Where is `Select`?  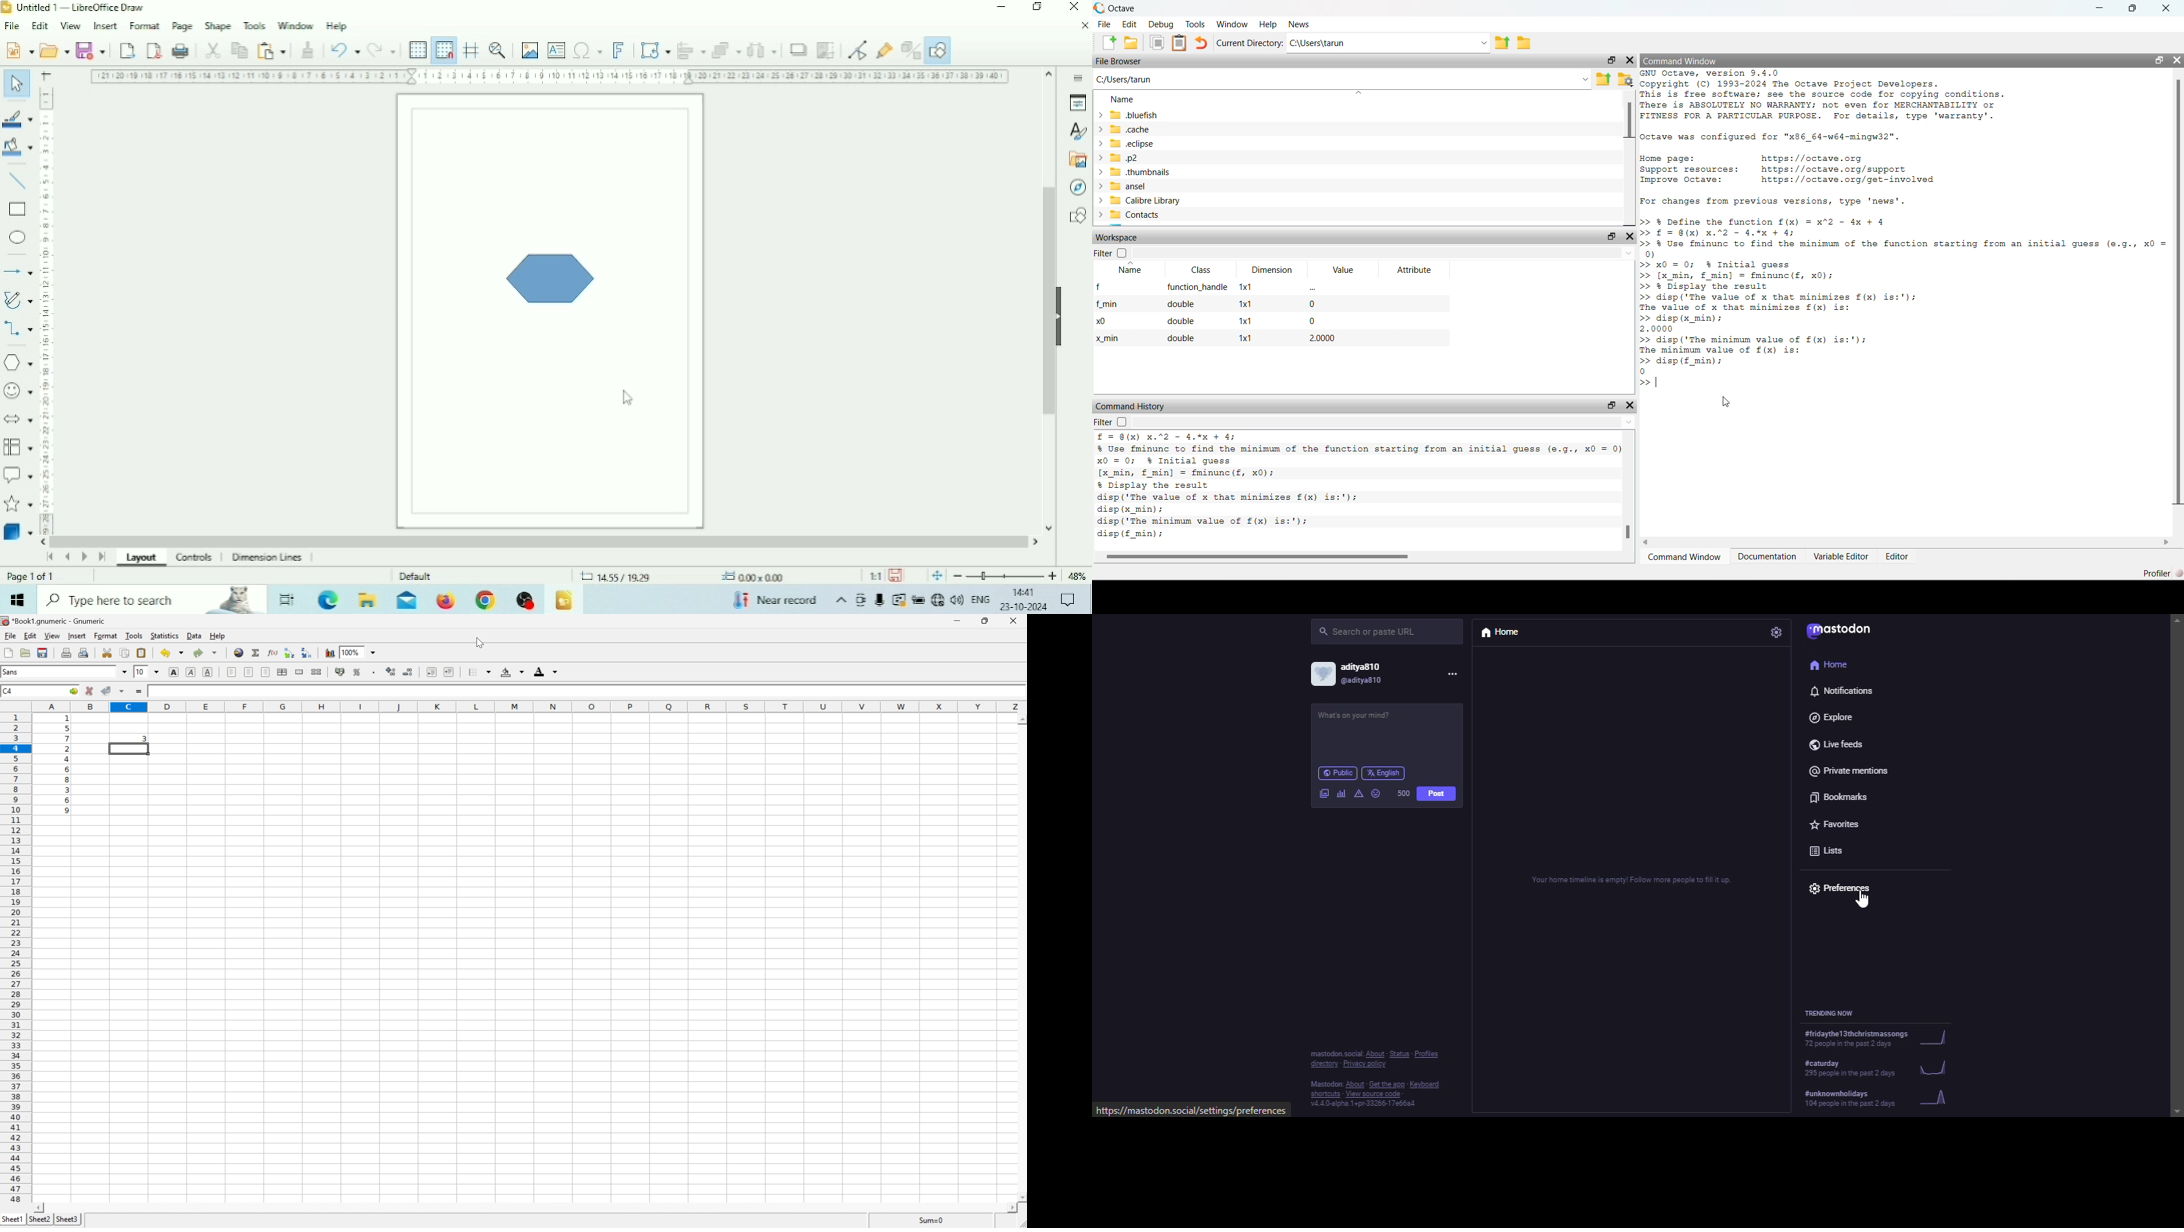 Select is located at coordinates (17, 82).